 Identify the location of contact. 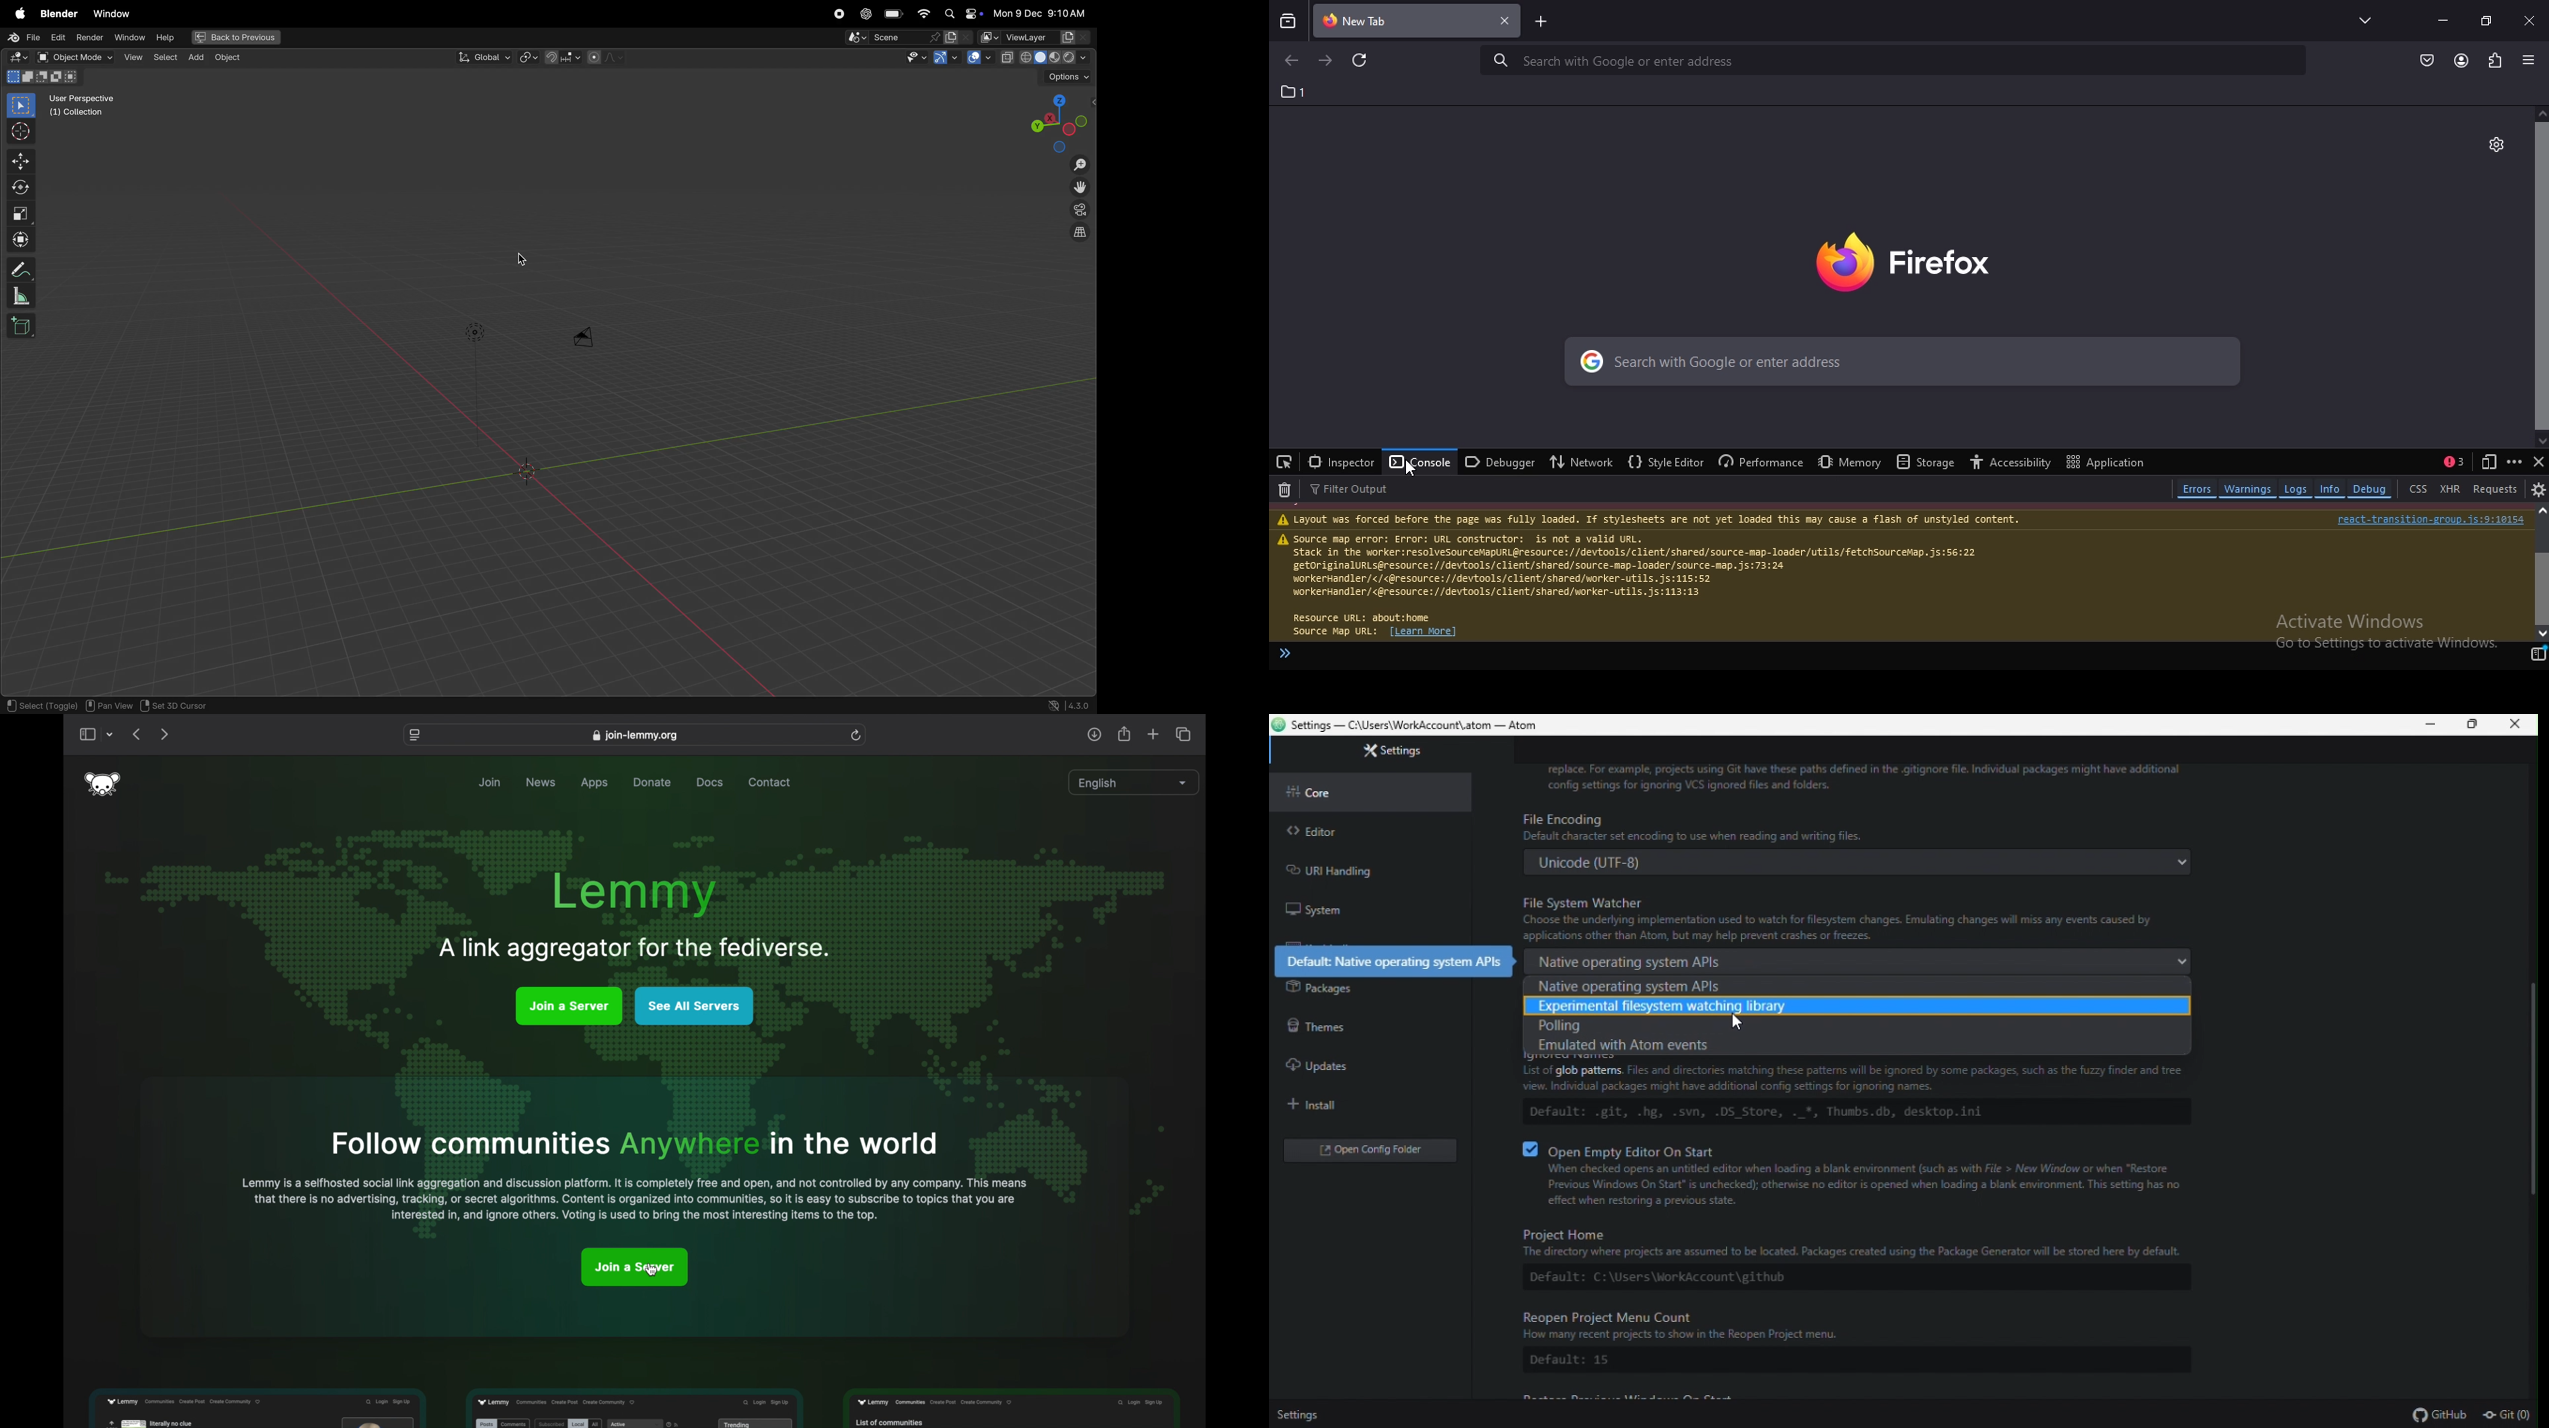
(770, 783).